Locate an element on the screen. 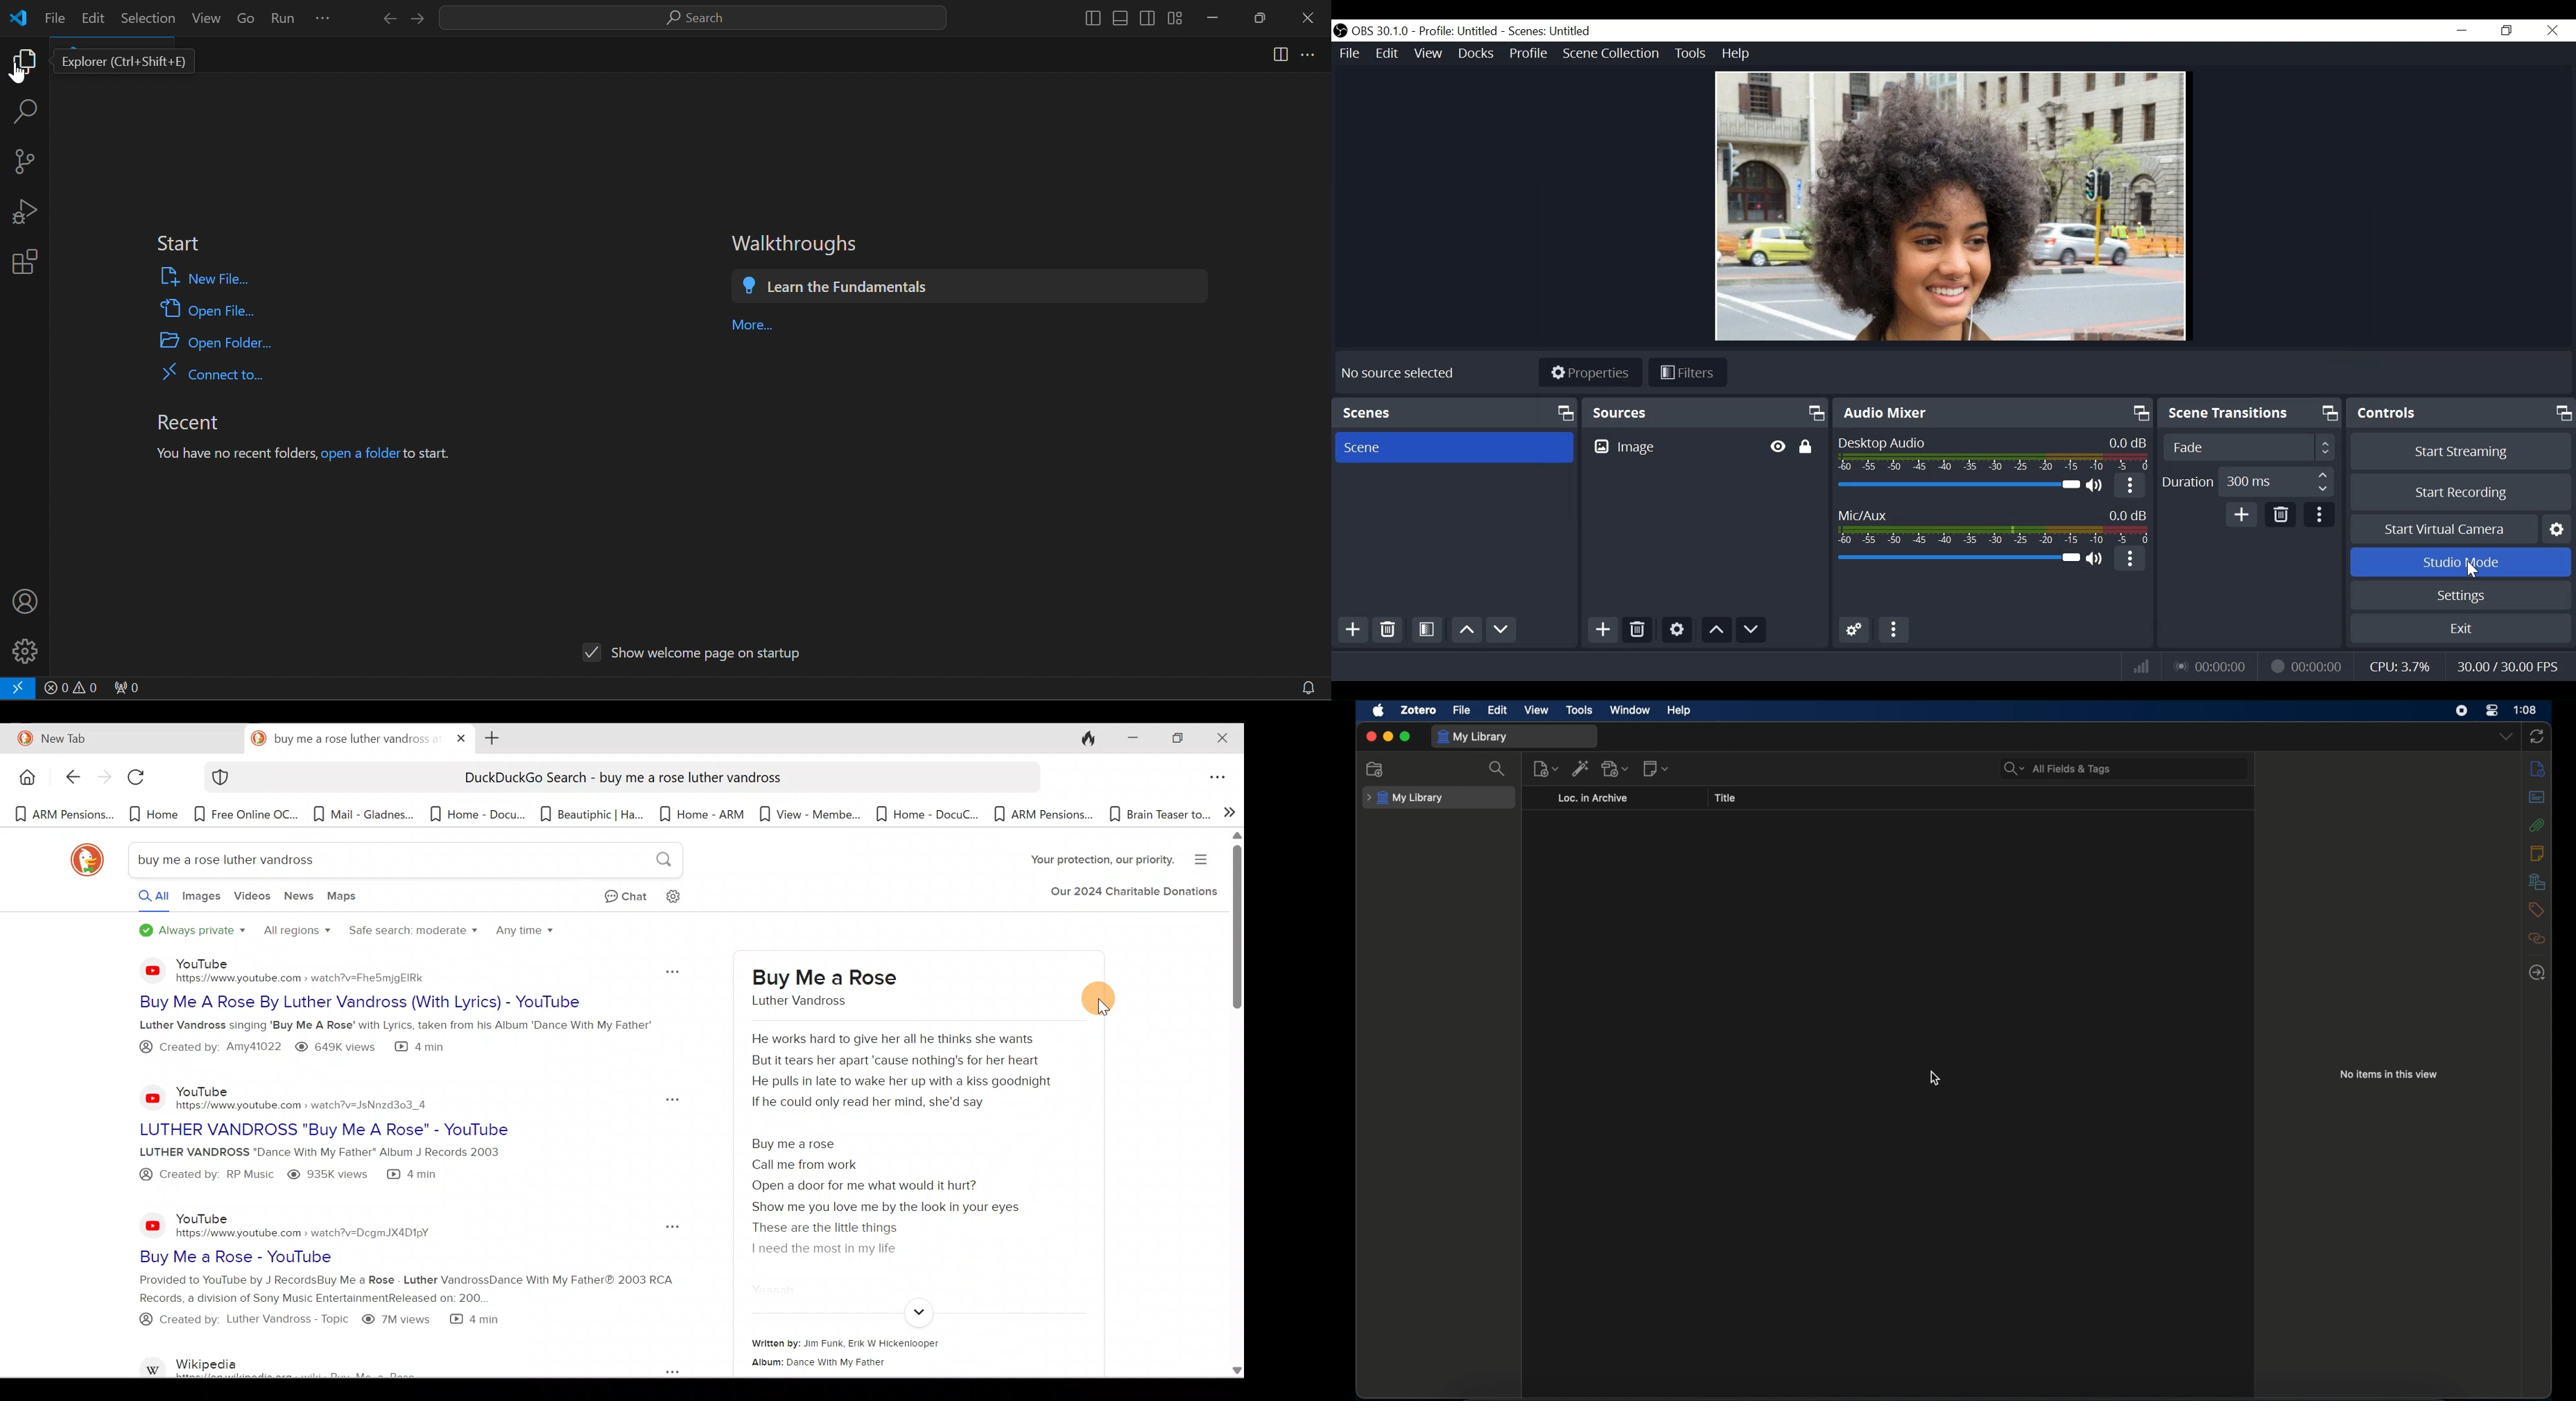 This screenshot has width=2576, height=1428. More option is located at coordinates (2133, 486).